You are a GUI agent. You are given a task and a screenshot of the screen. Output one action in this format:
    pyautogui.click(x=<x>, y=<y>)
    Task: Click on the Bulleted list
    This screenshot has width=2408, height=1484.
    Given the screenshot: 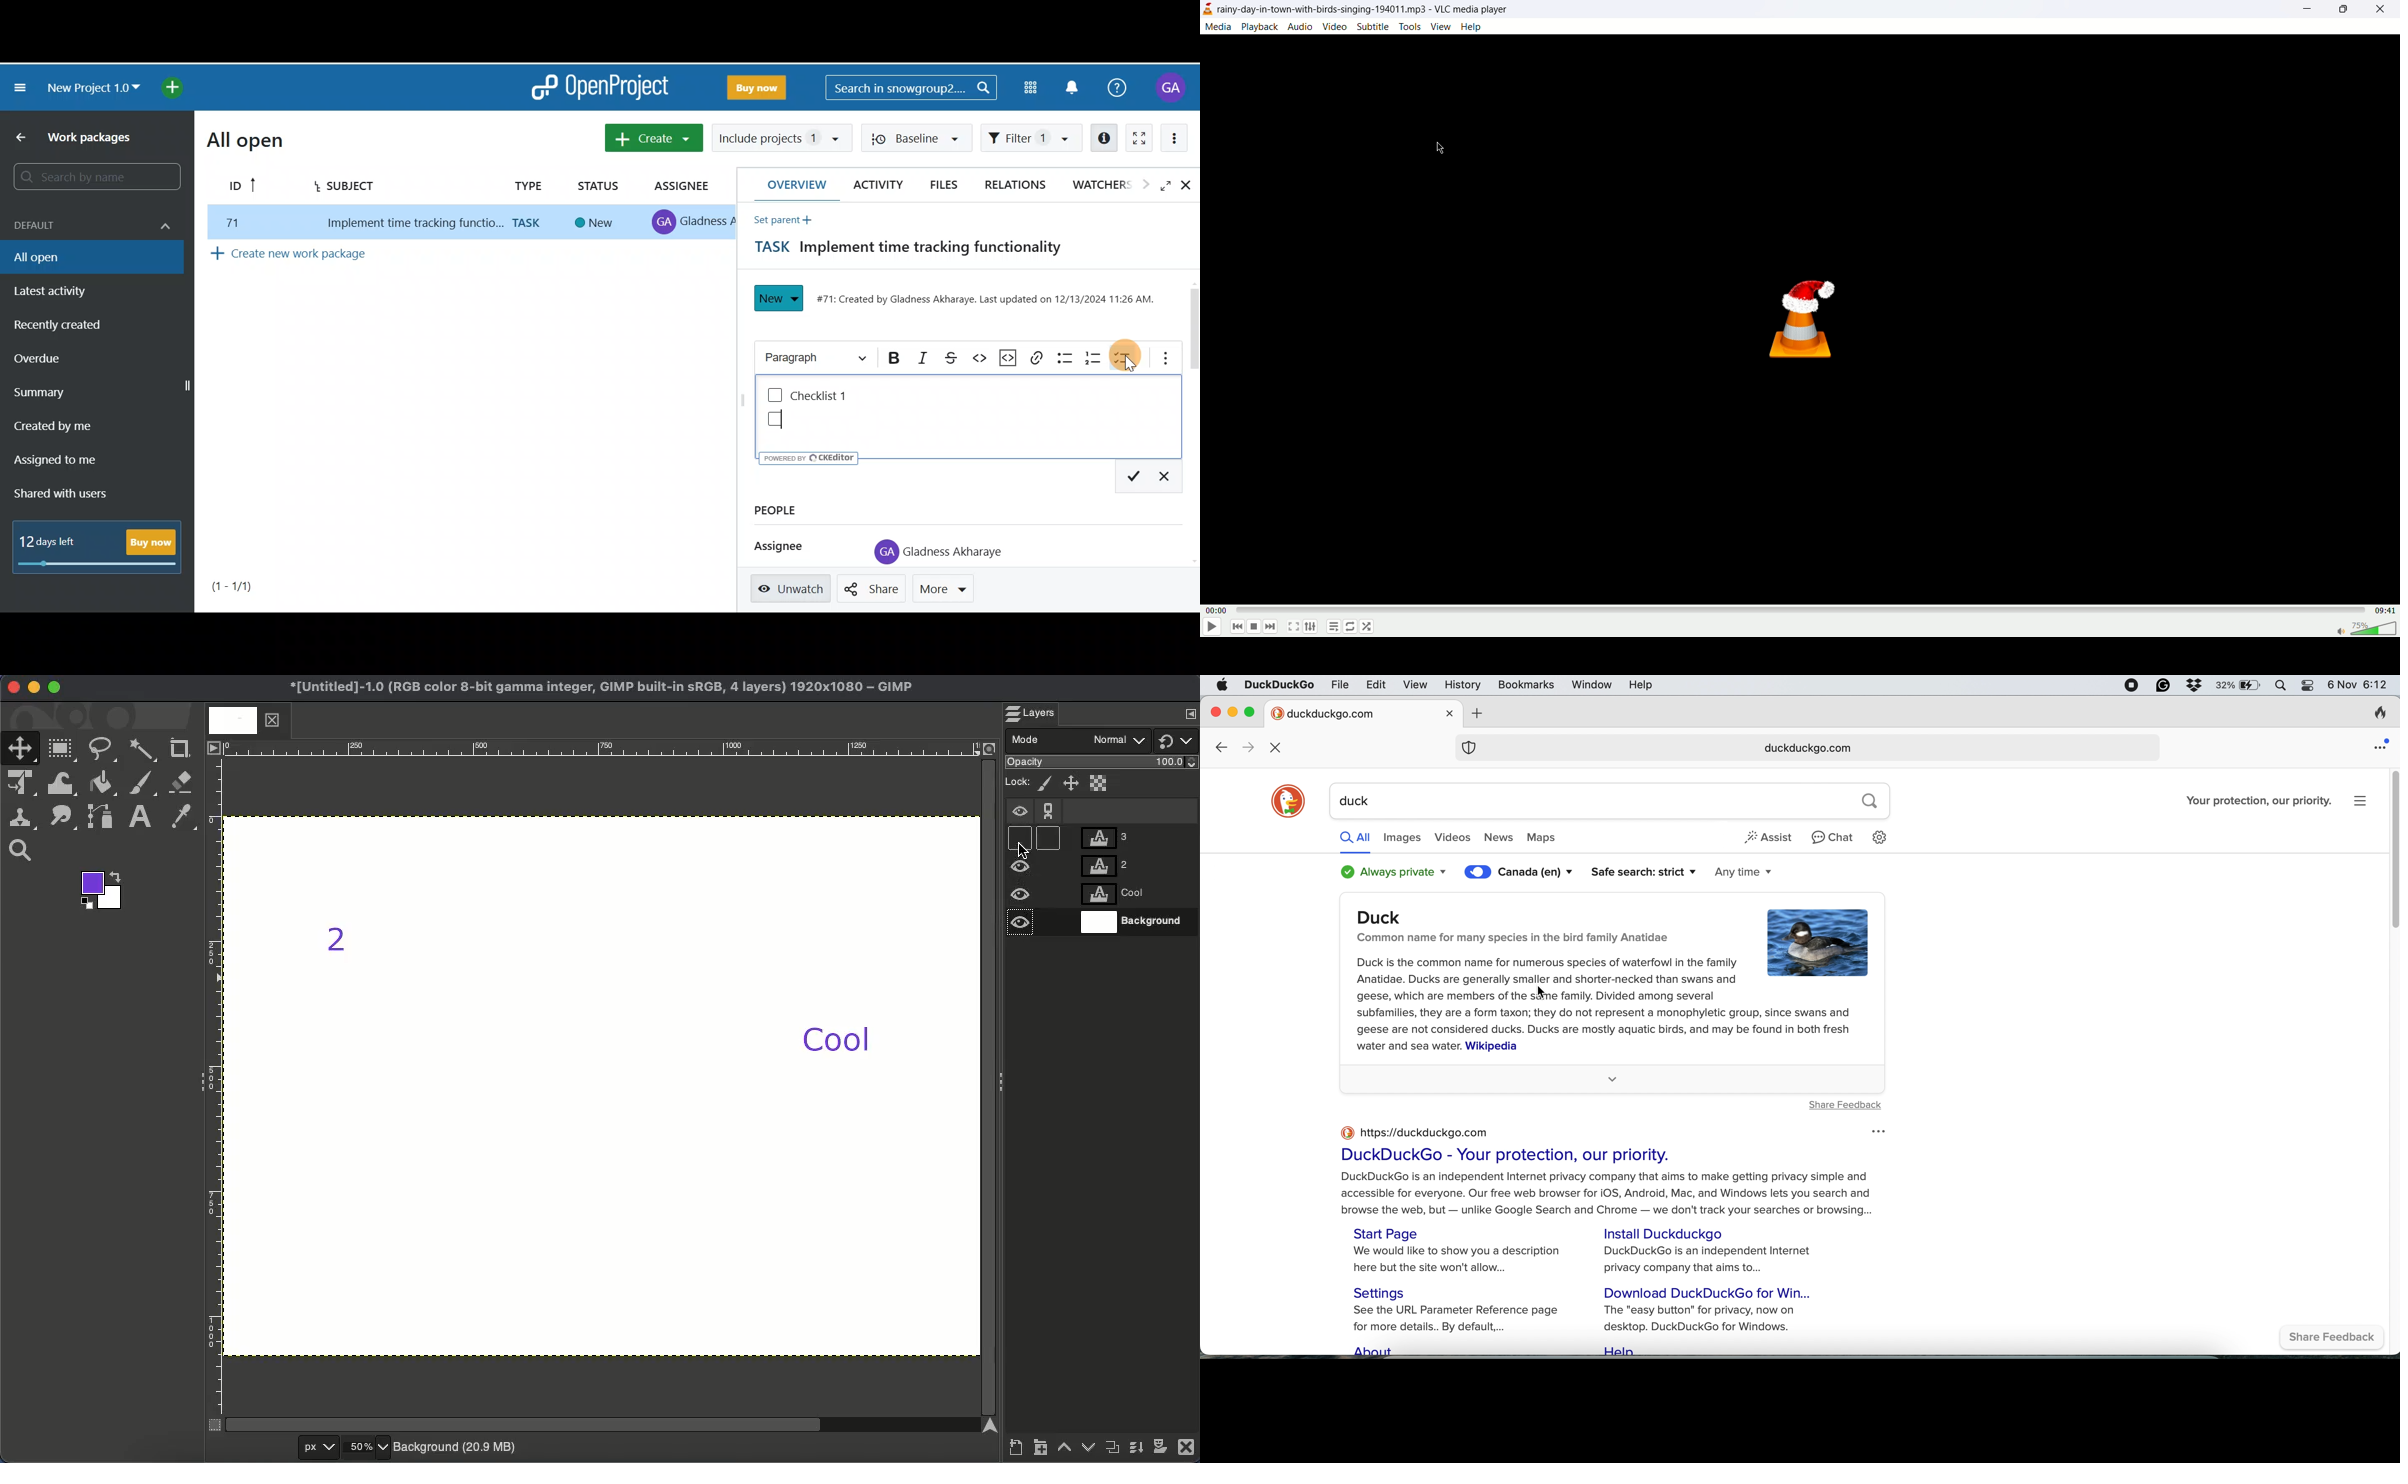 What is the action you would take?
    pyautogui.click(x=1064, y=357)
    